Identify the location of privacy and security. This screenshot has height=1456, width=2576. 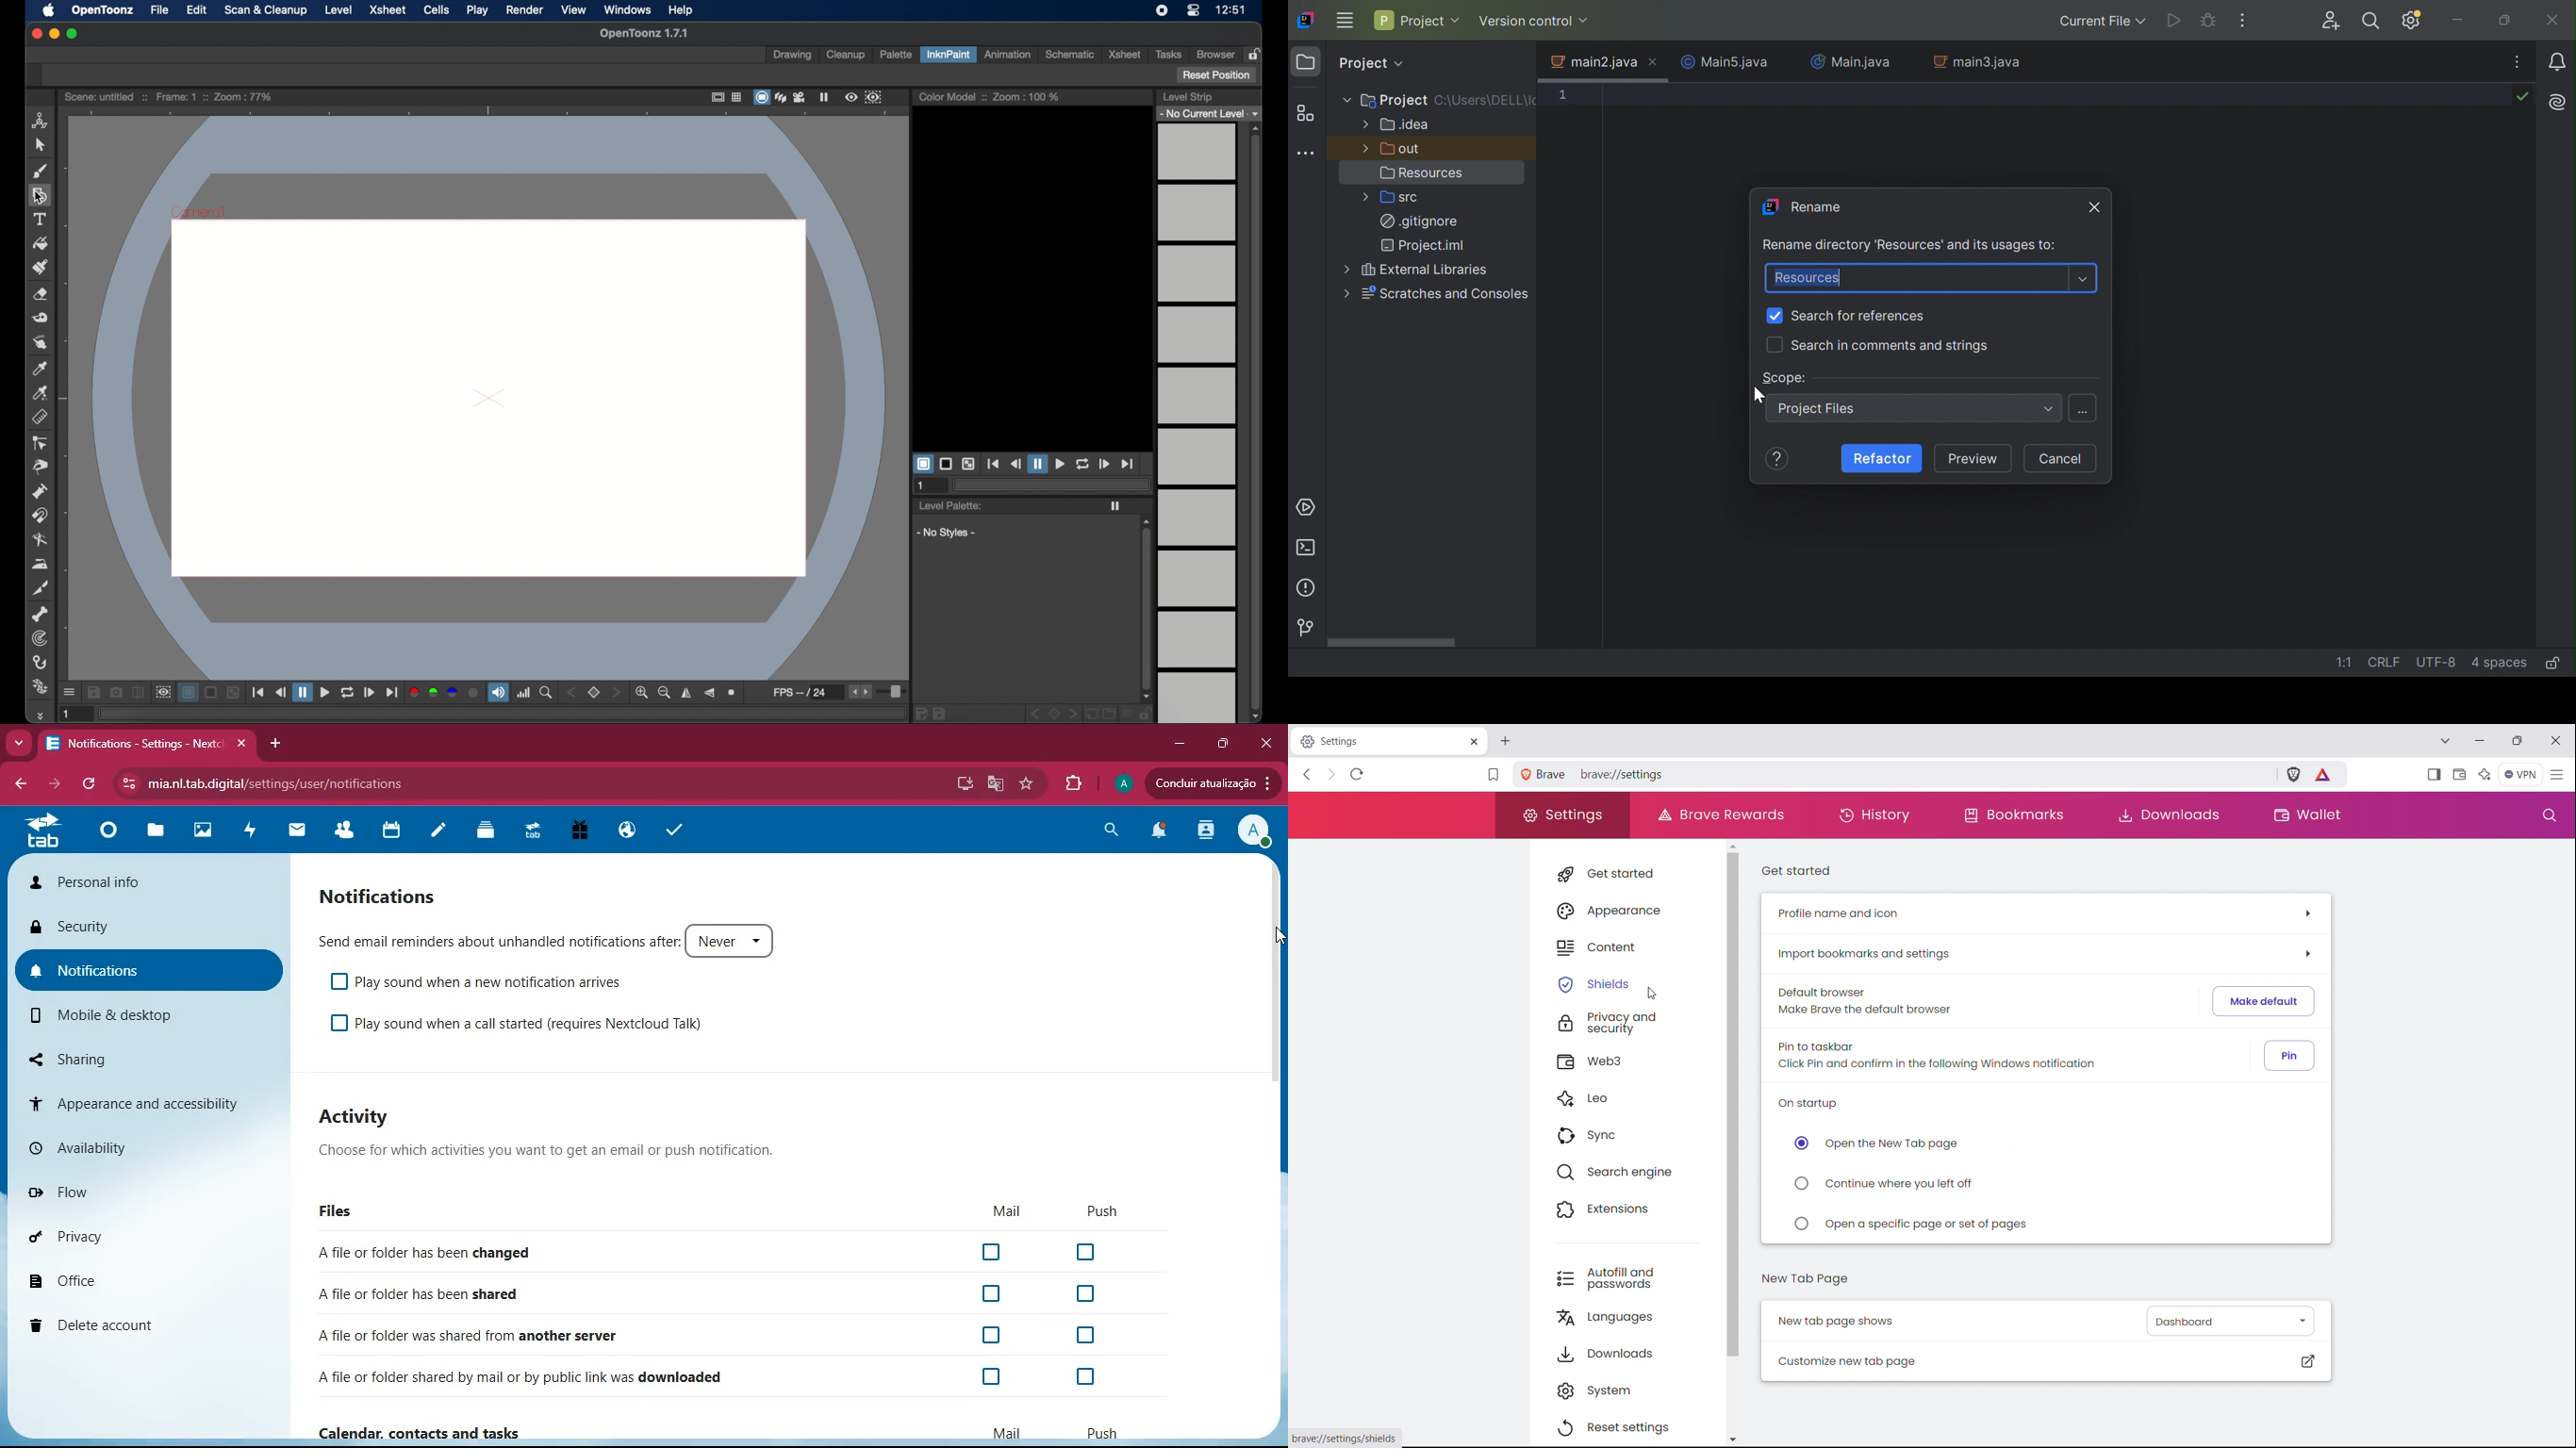
(1627, 1022).